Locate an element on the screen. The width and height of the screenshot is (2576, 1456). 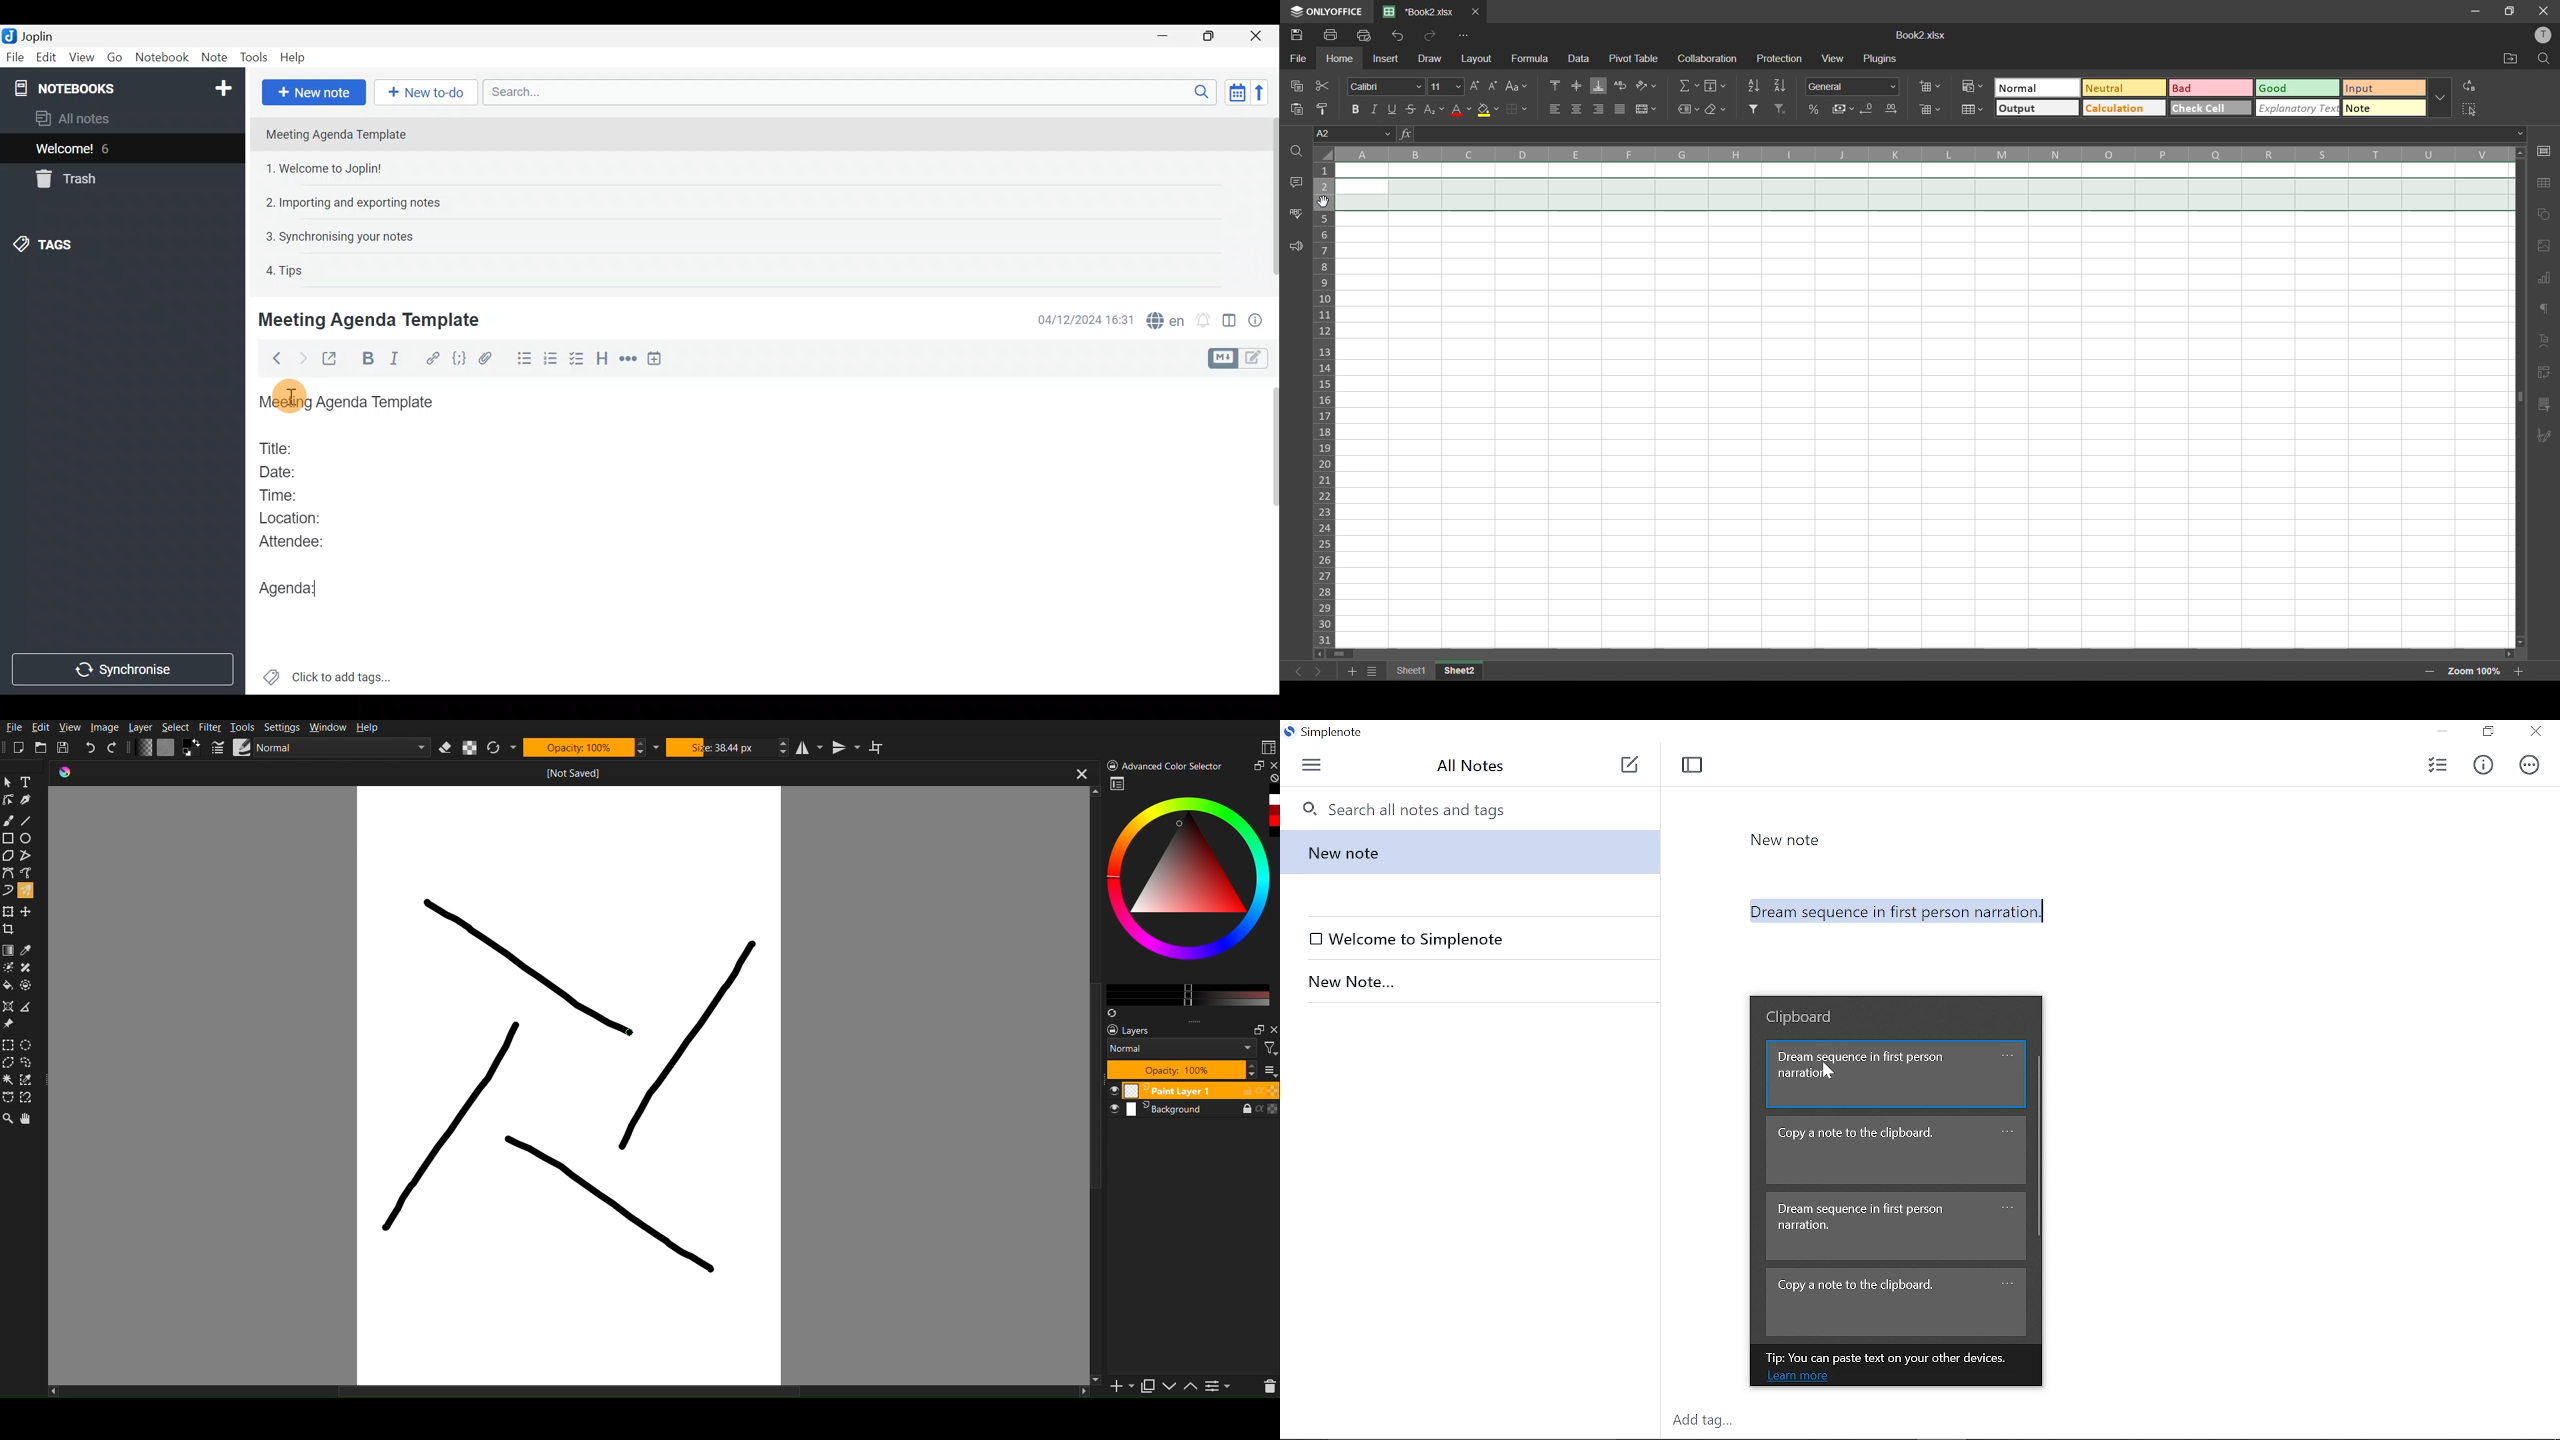
Notebooks is located at coordinates (125, 87).